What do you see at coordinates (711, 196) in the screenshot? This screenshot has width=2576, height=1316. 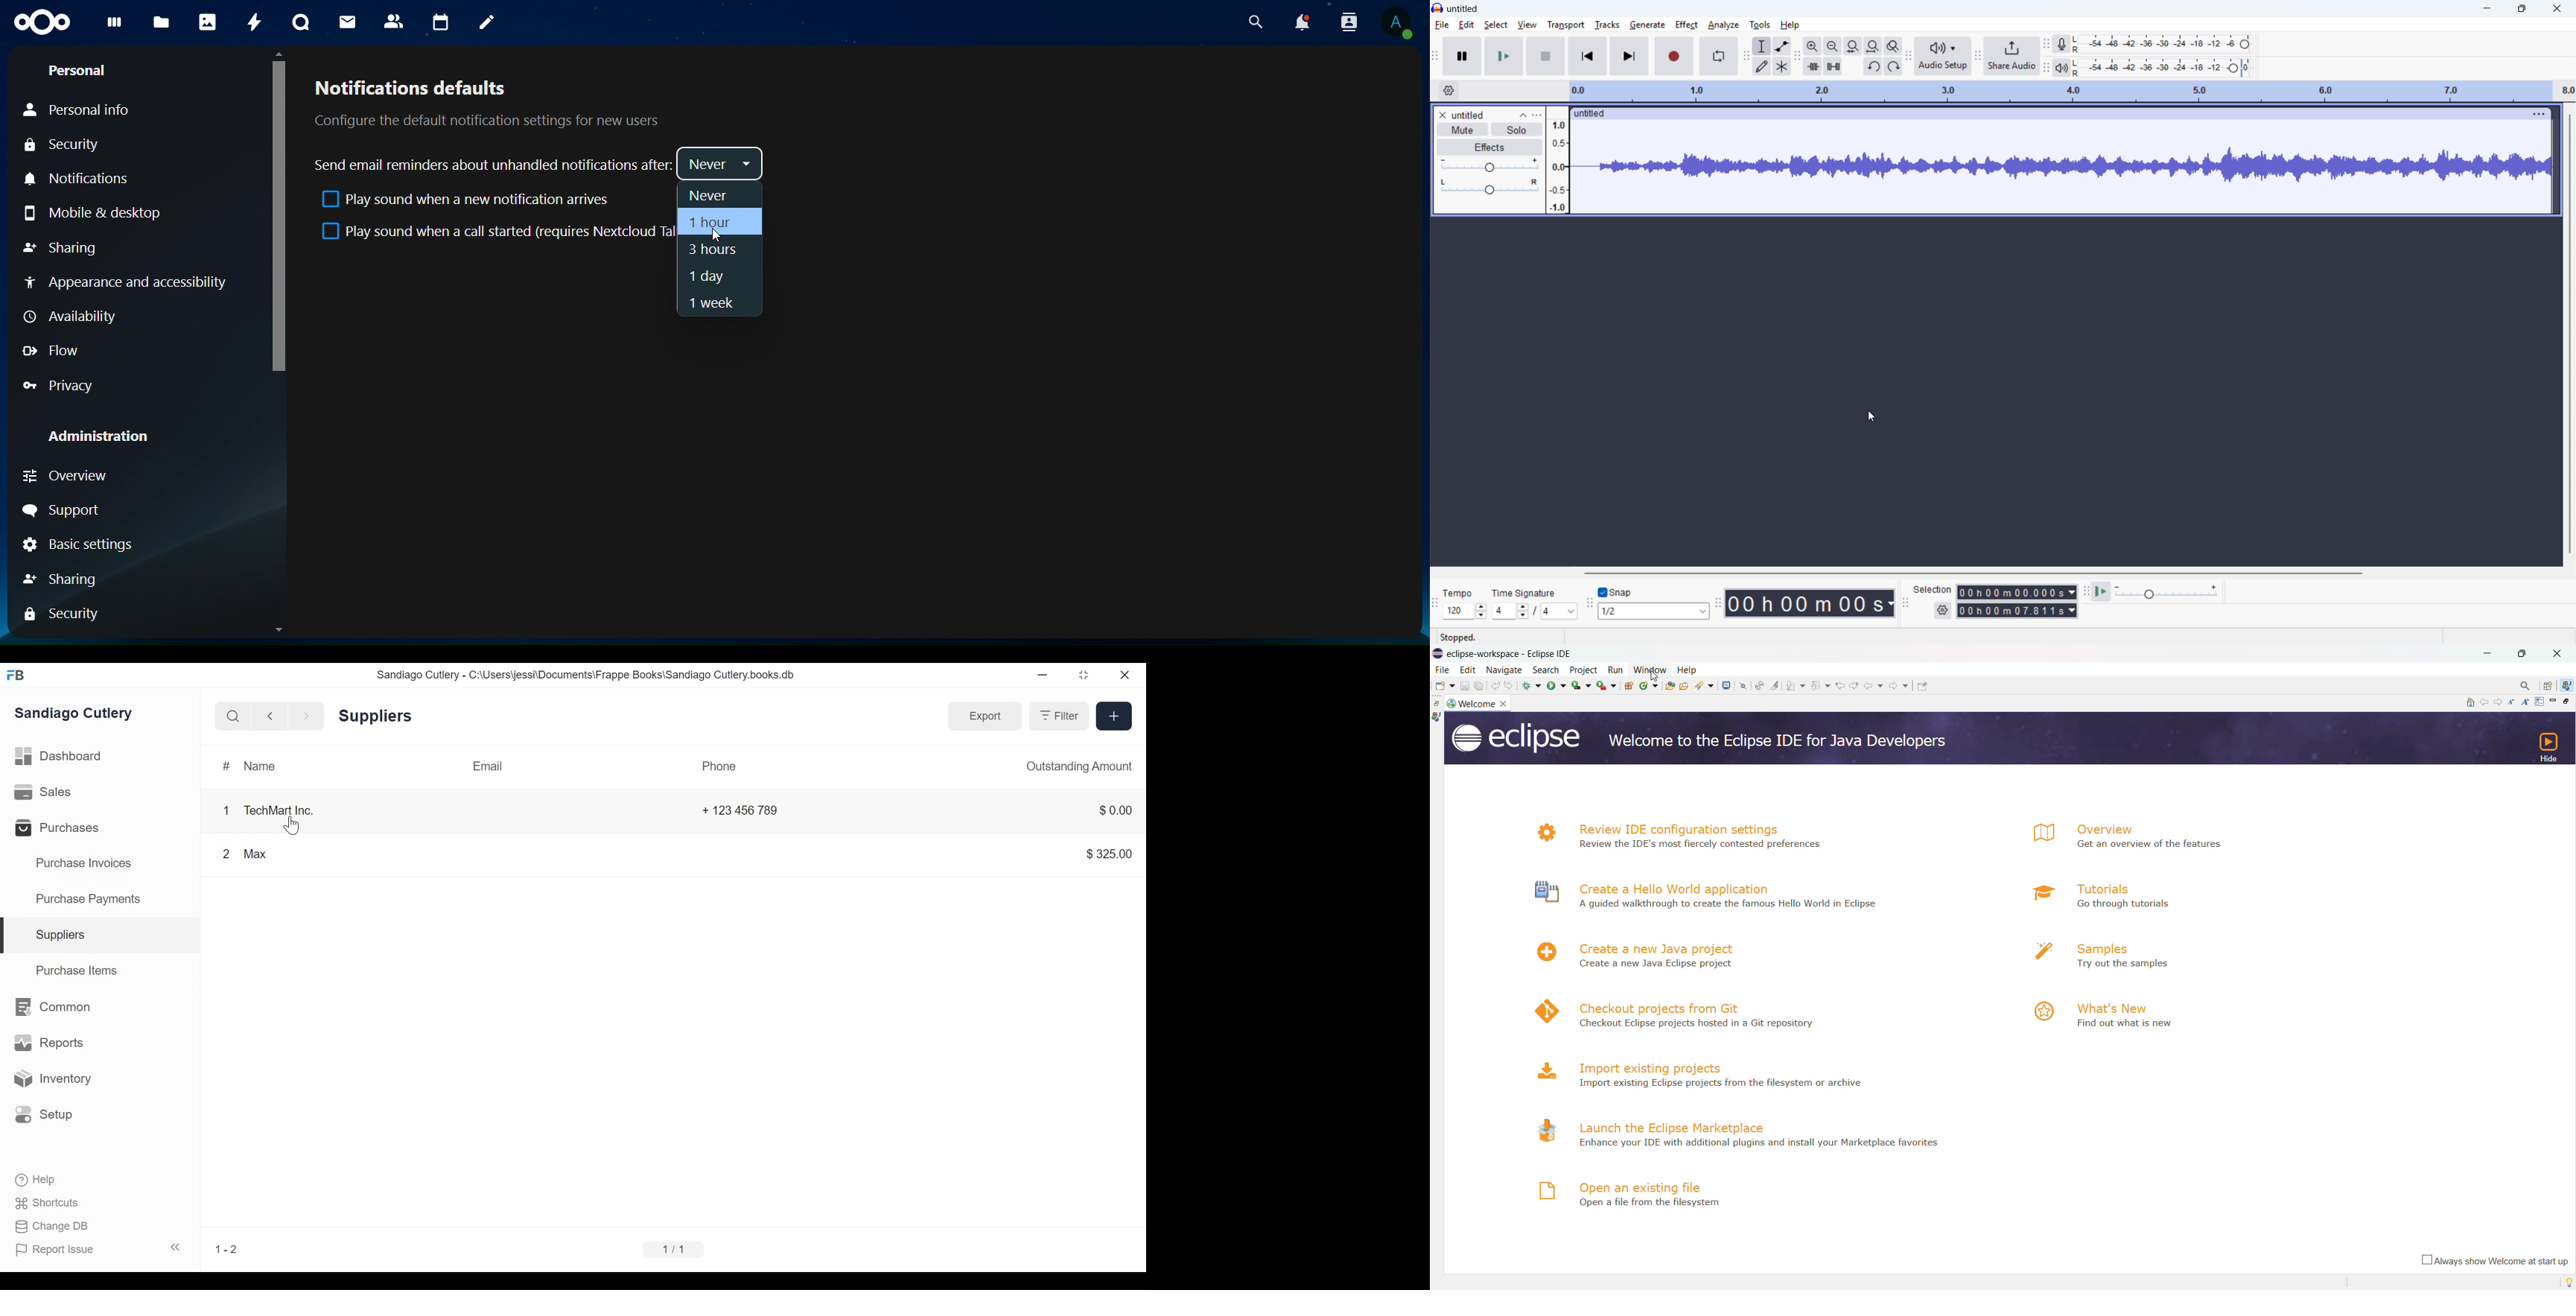 I see `never` at bounding box center [711, 196].